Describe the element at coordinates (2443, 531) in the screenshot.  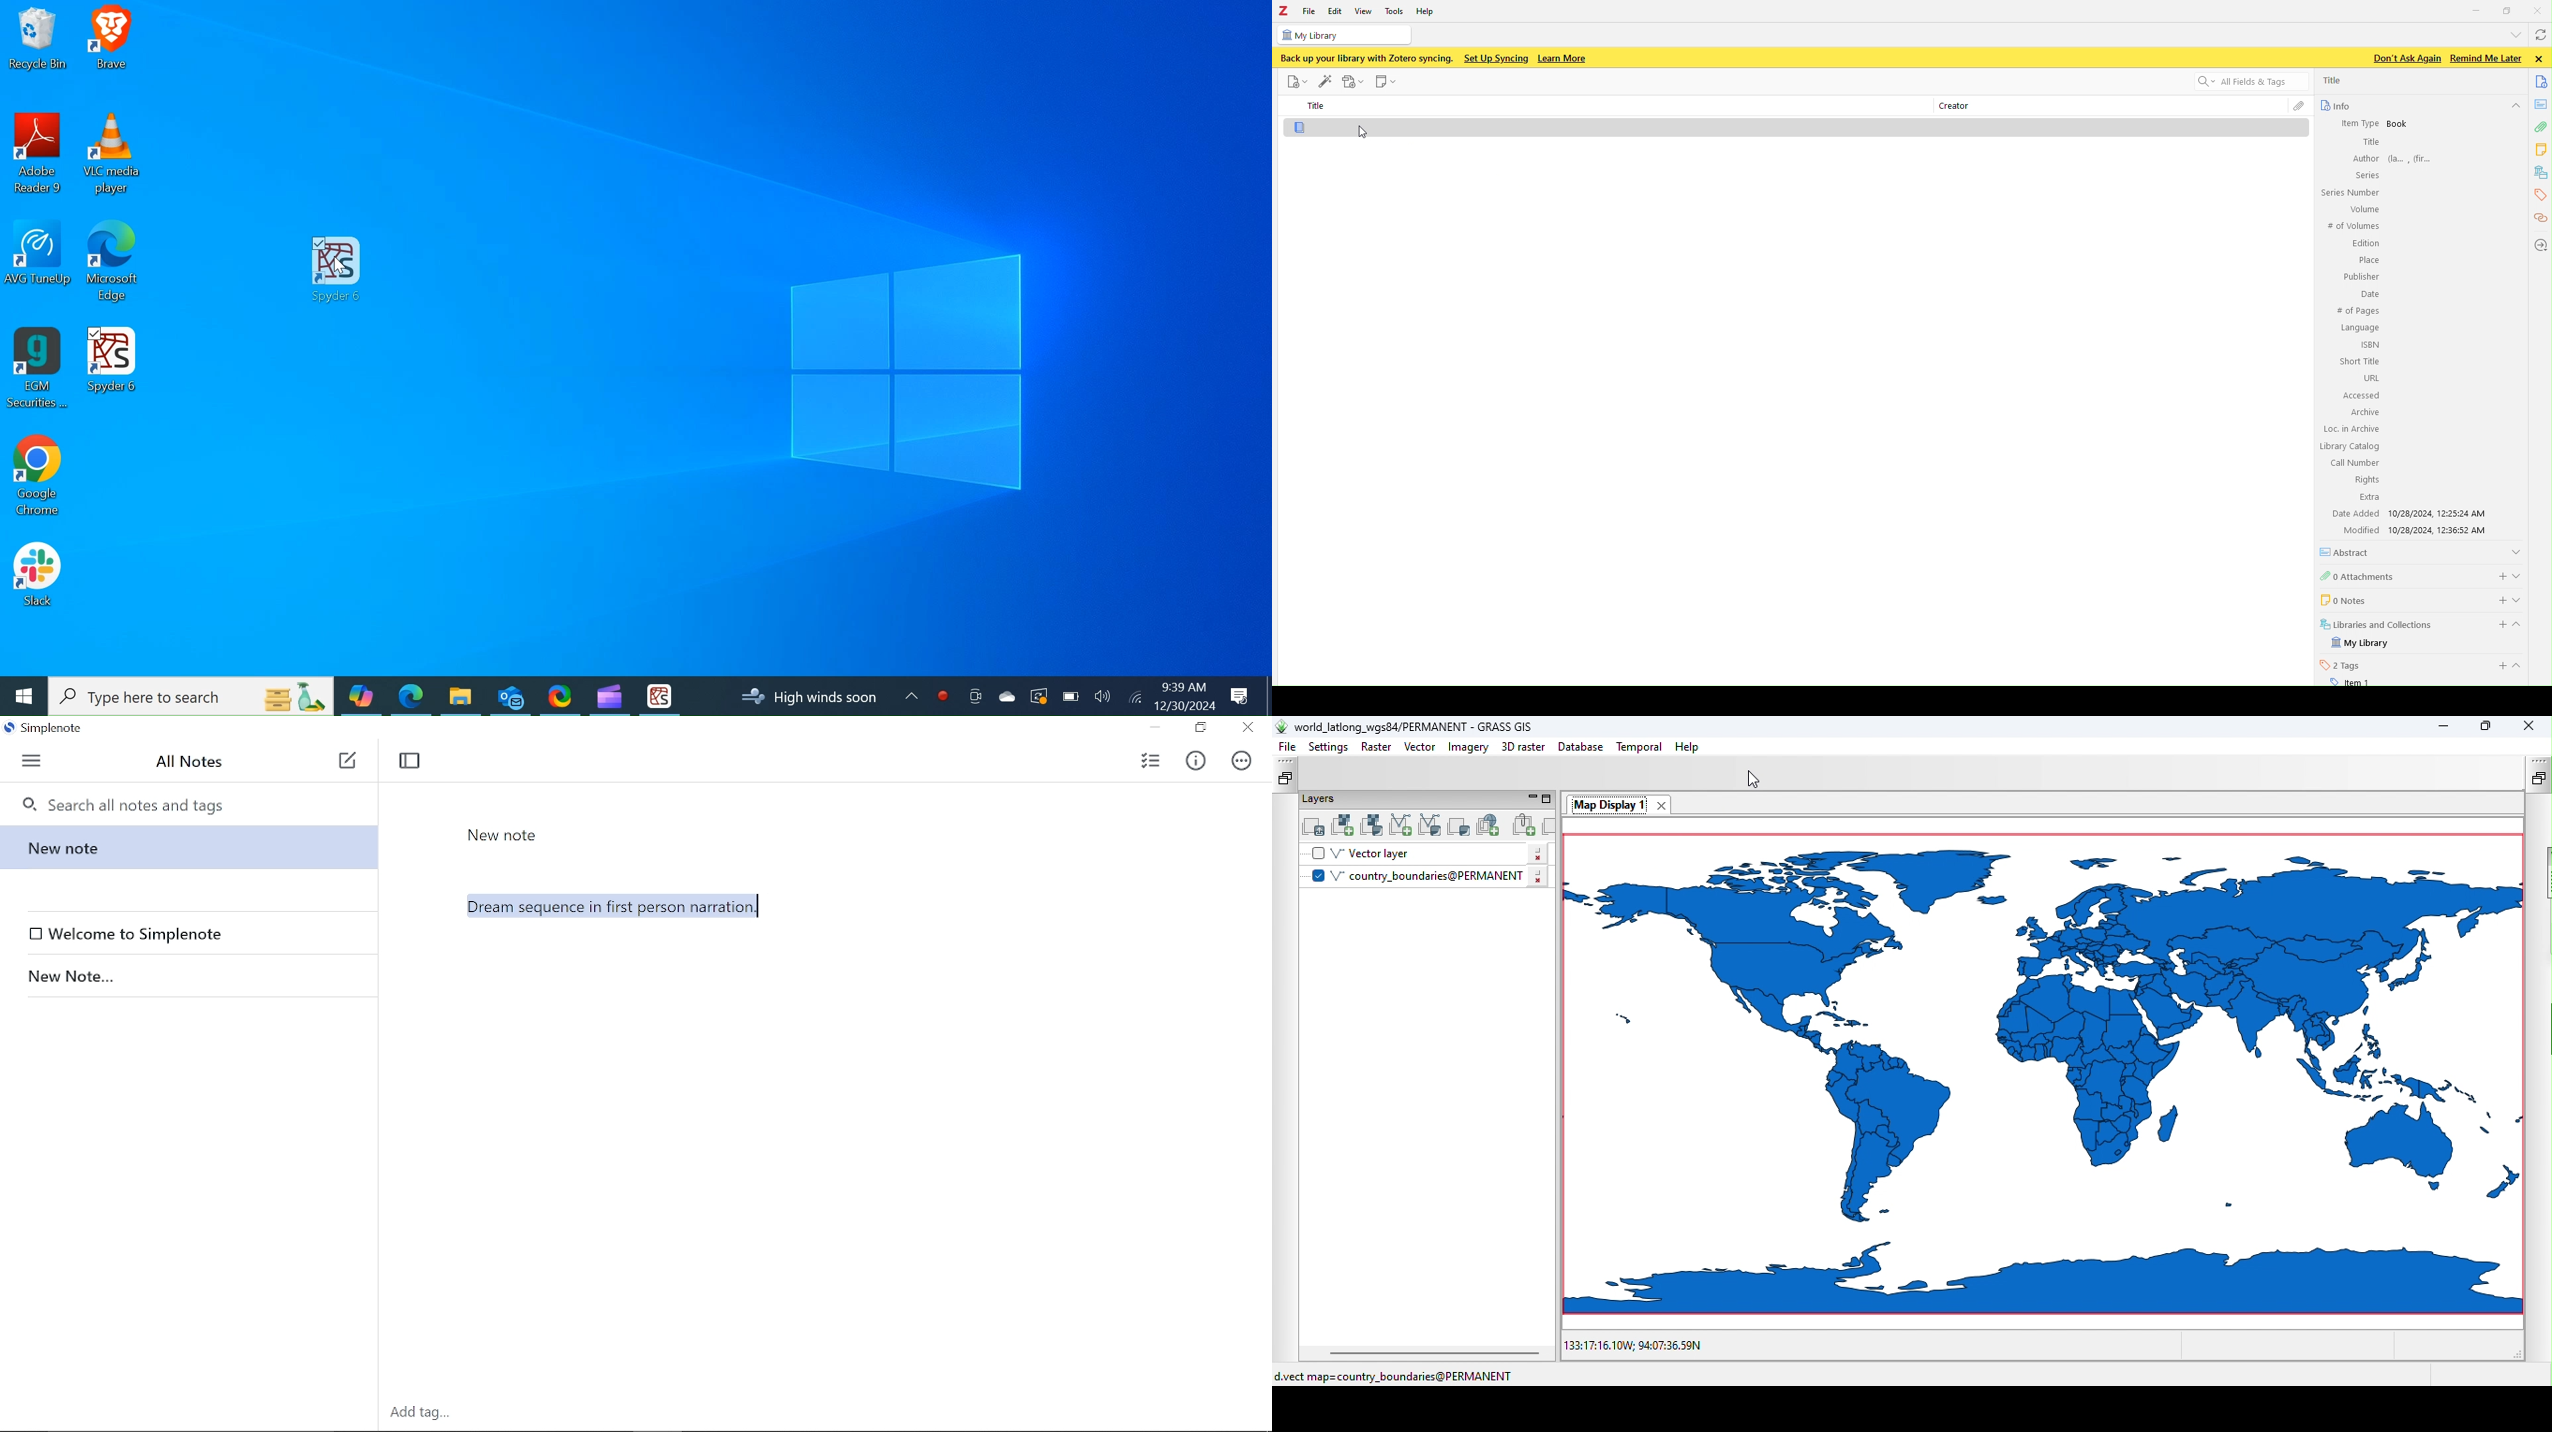
I see `10/28/2024, 12:36:52 AM` at that location.